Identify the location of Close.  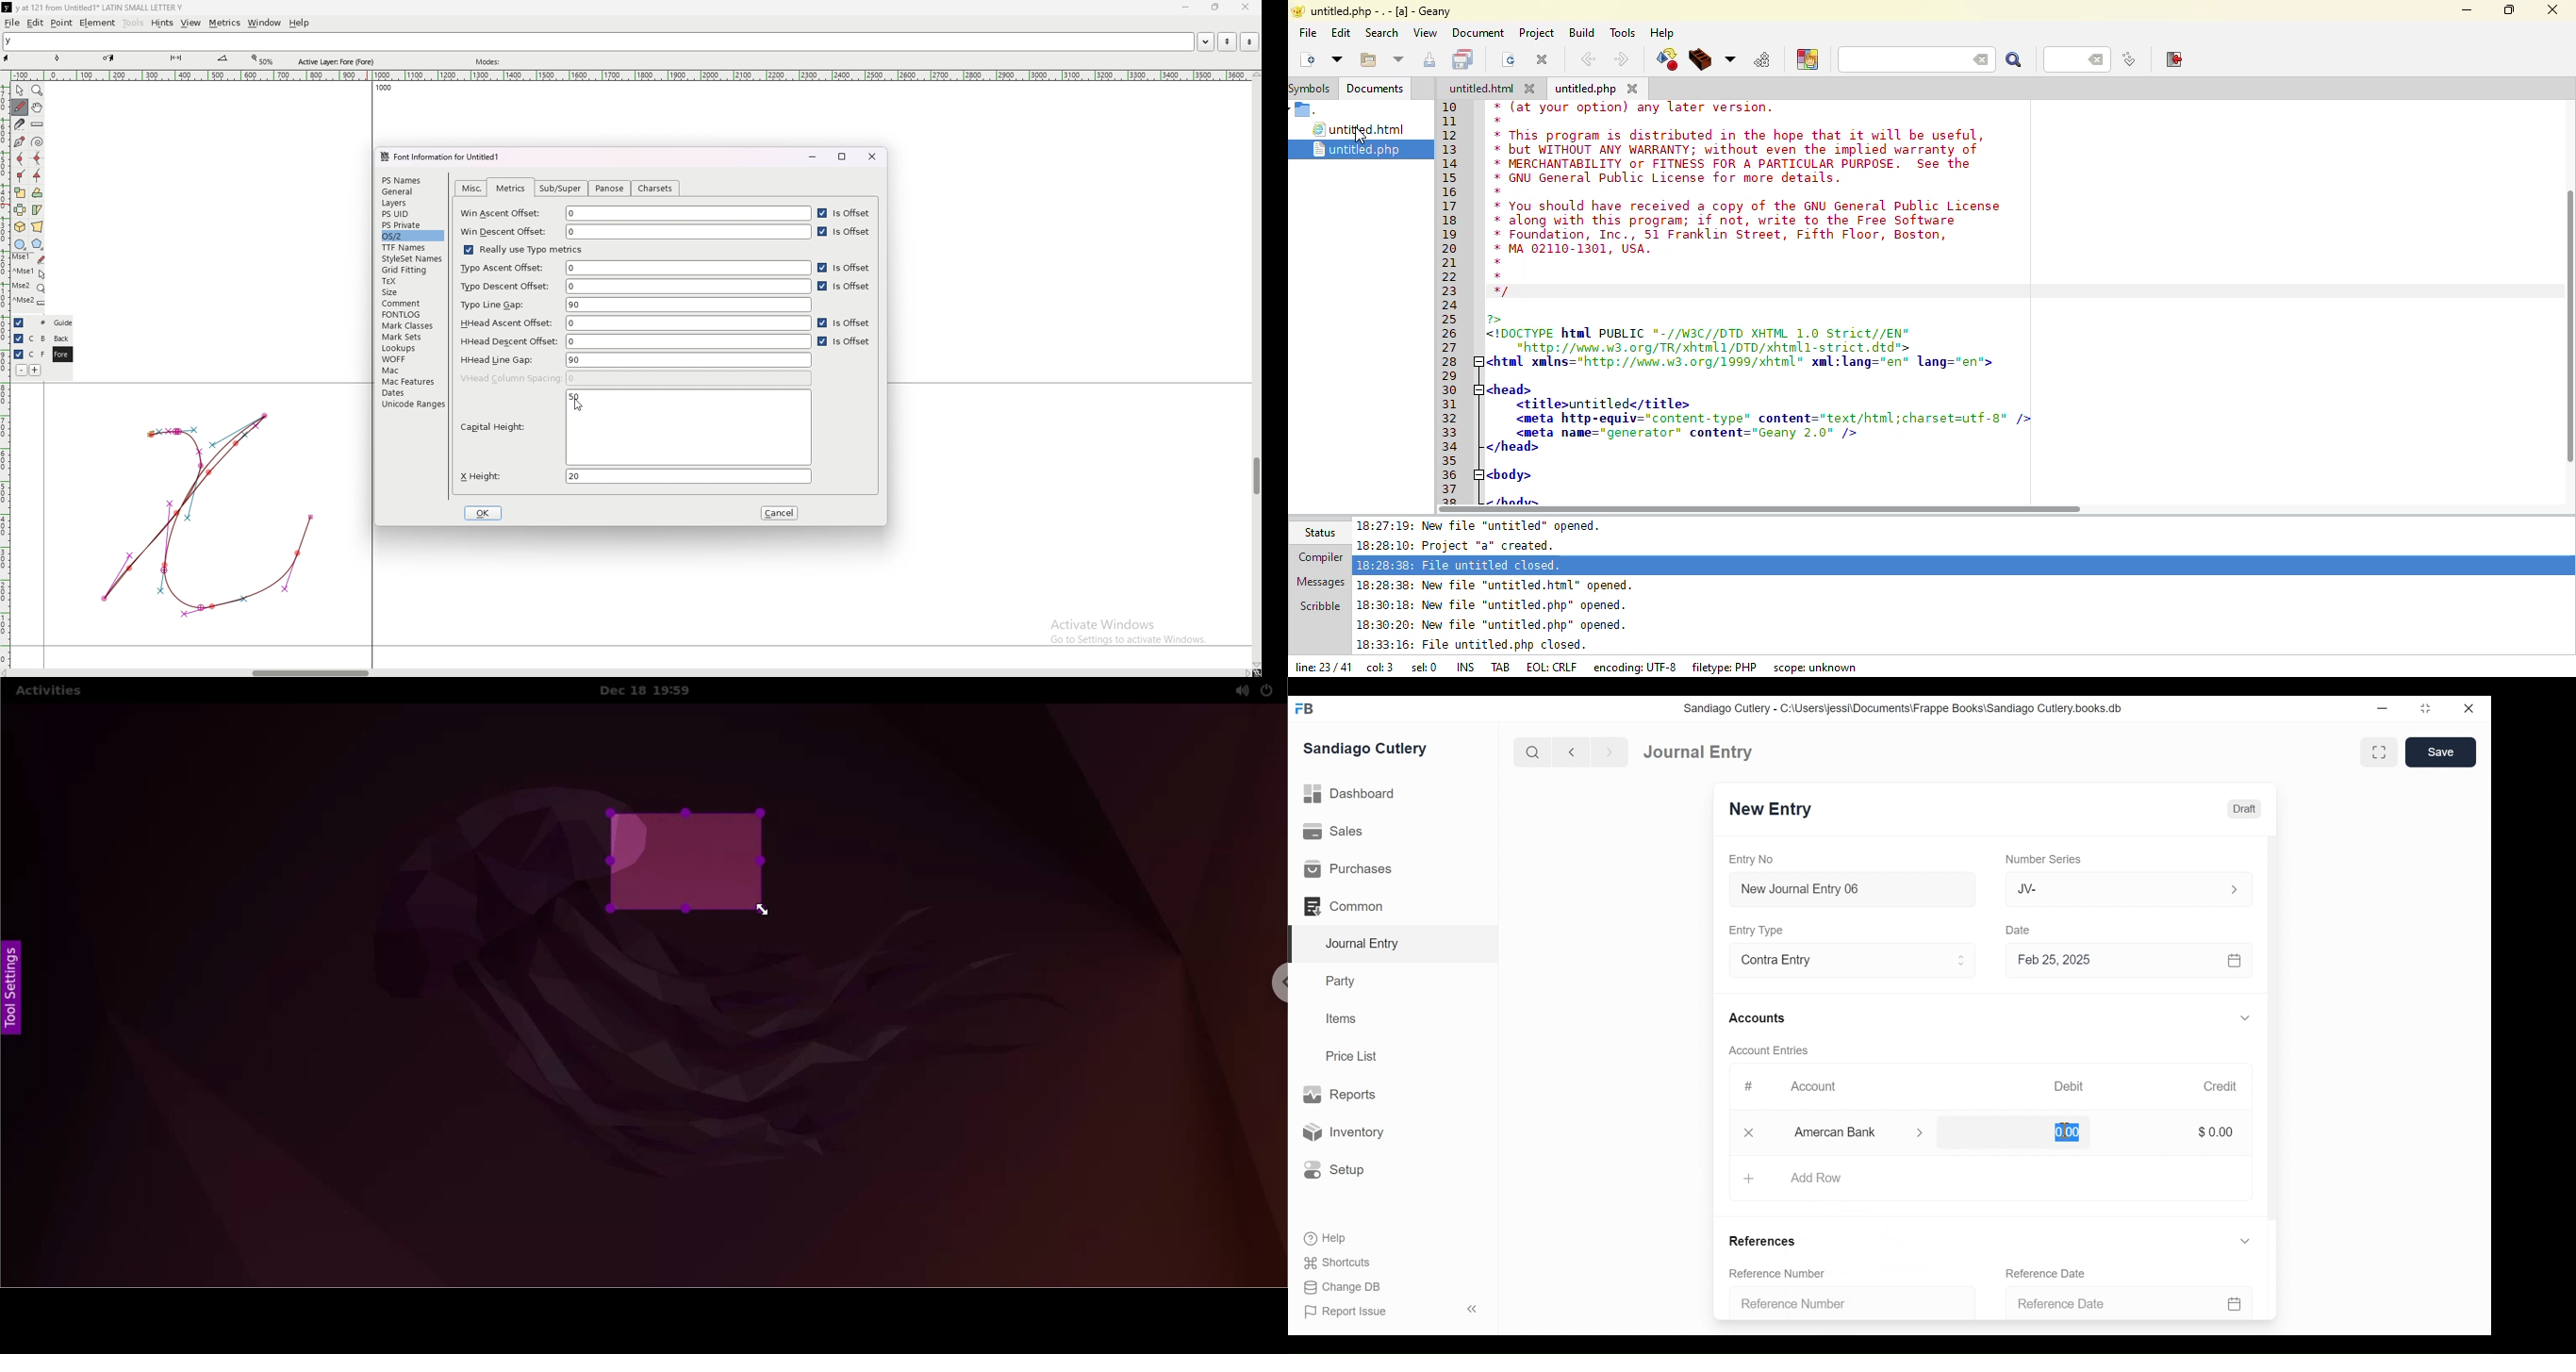
(2471, 708).